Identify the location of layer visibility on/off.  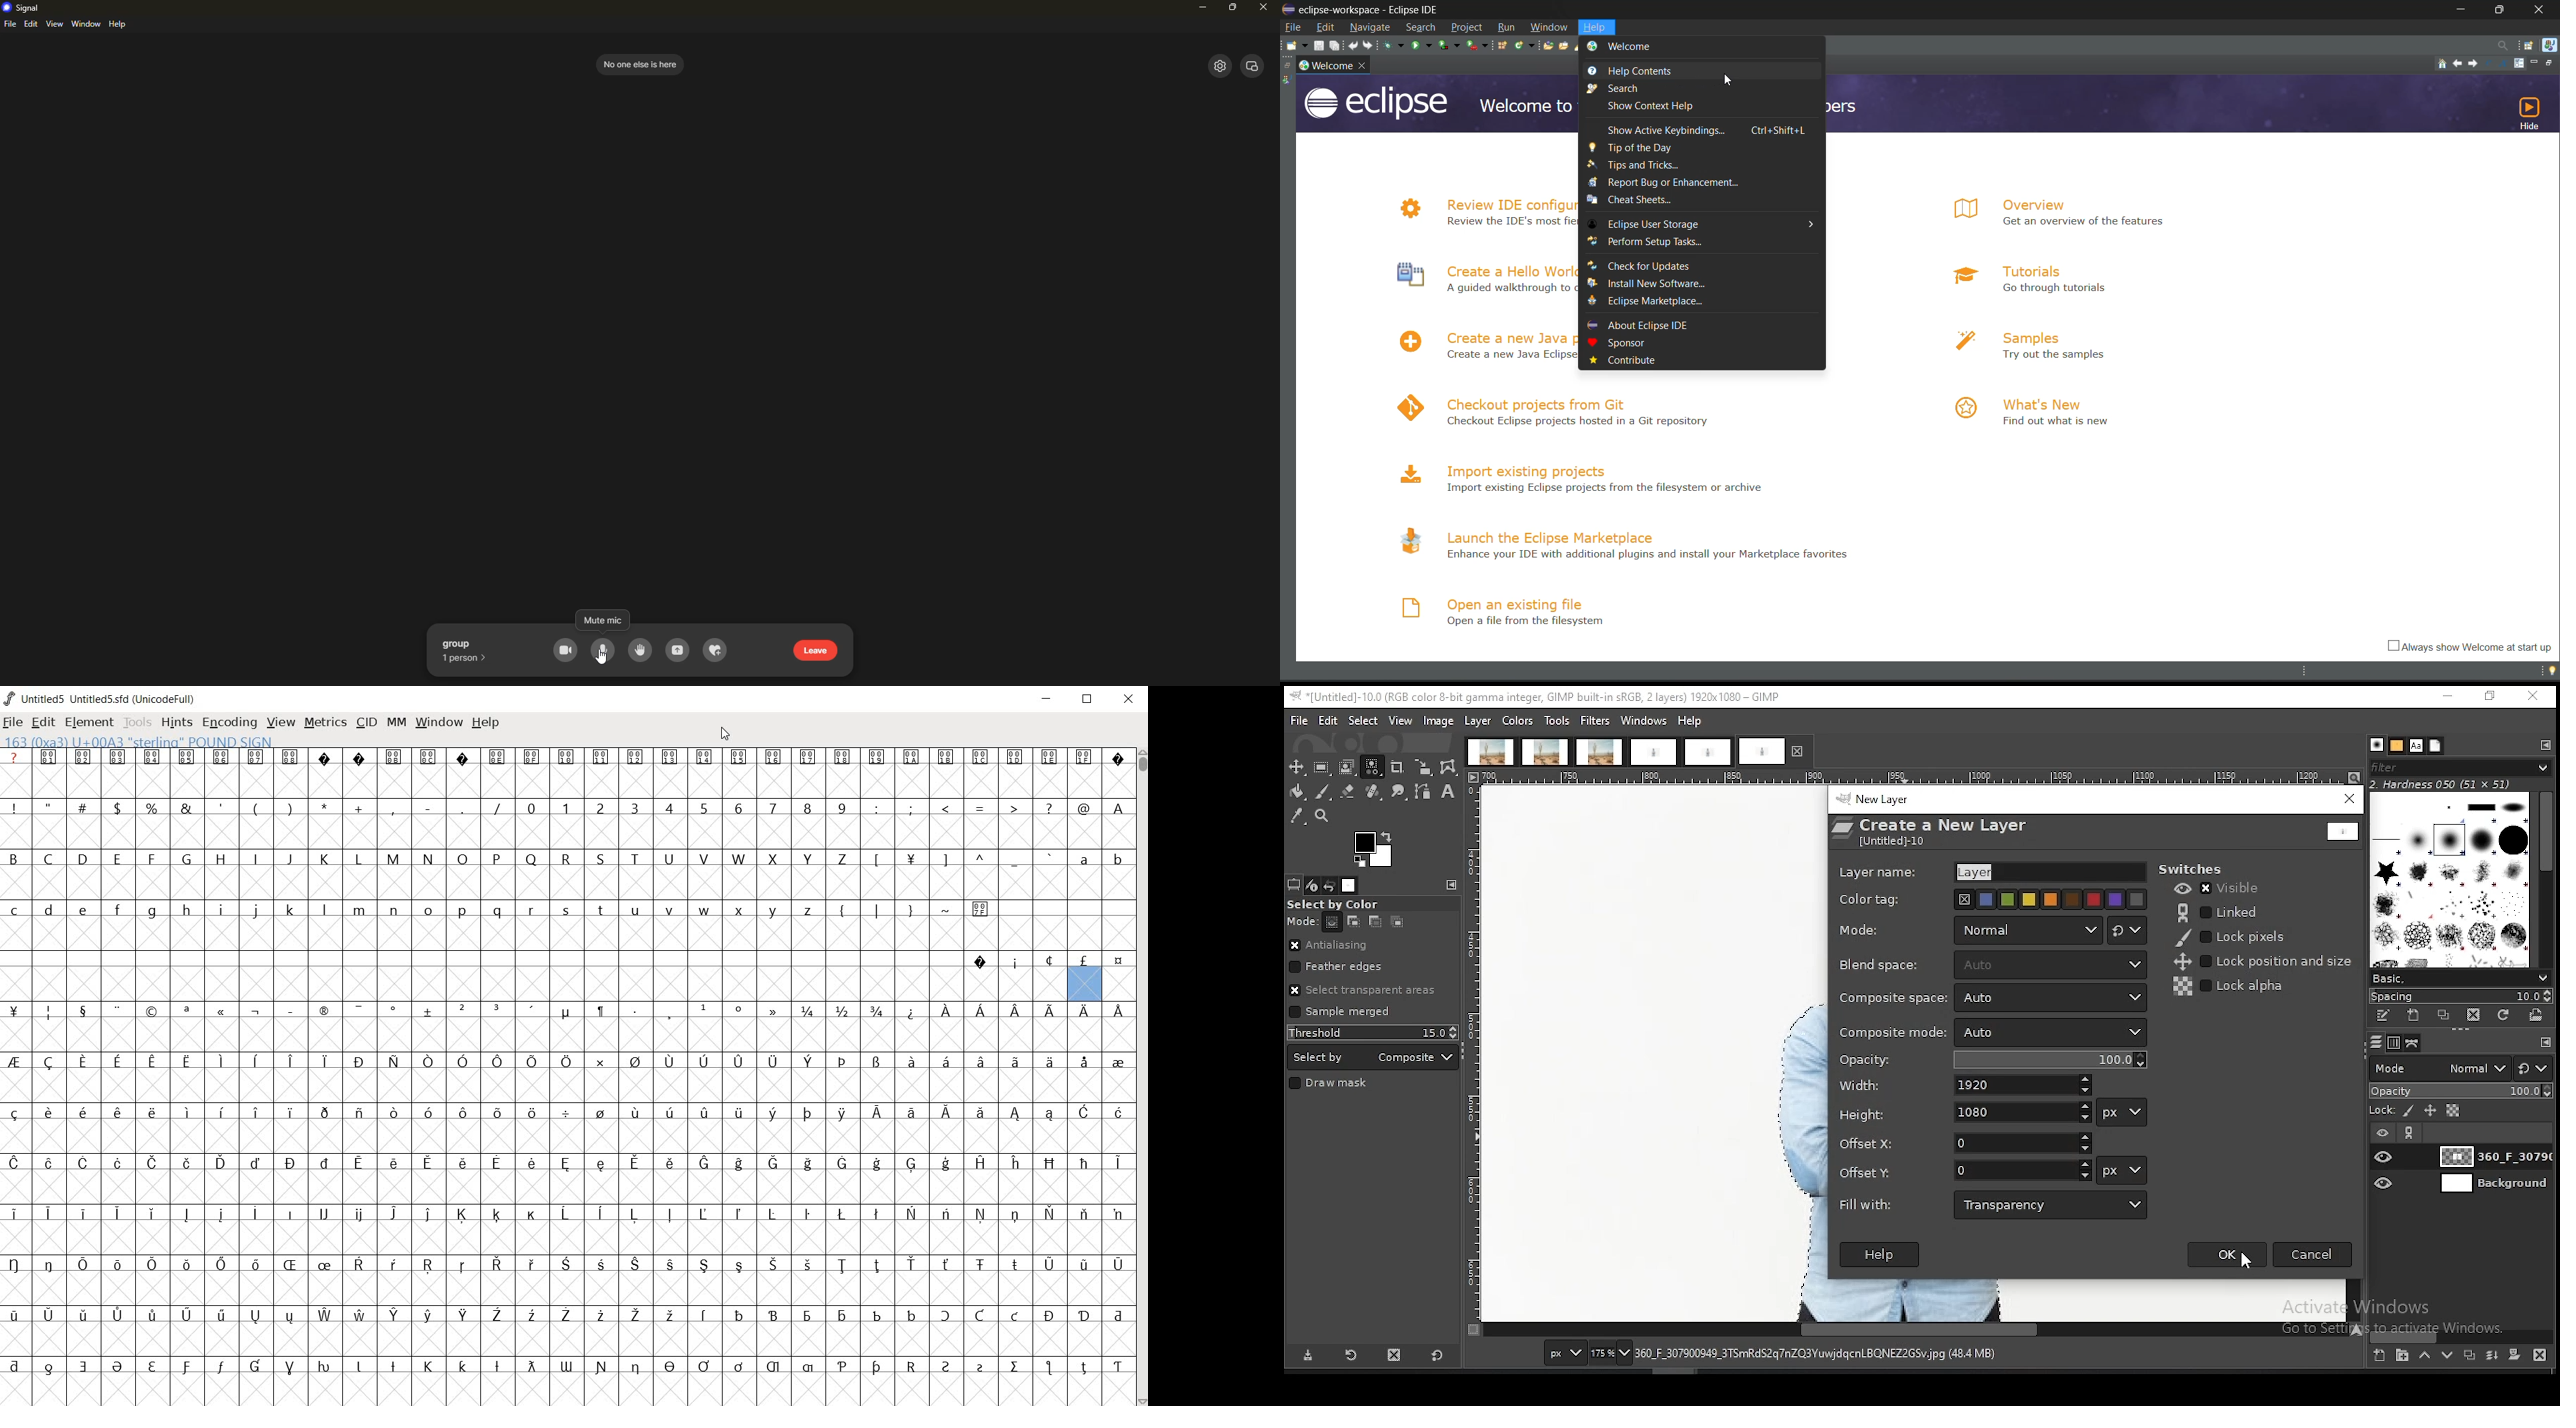
(2385, 1157).